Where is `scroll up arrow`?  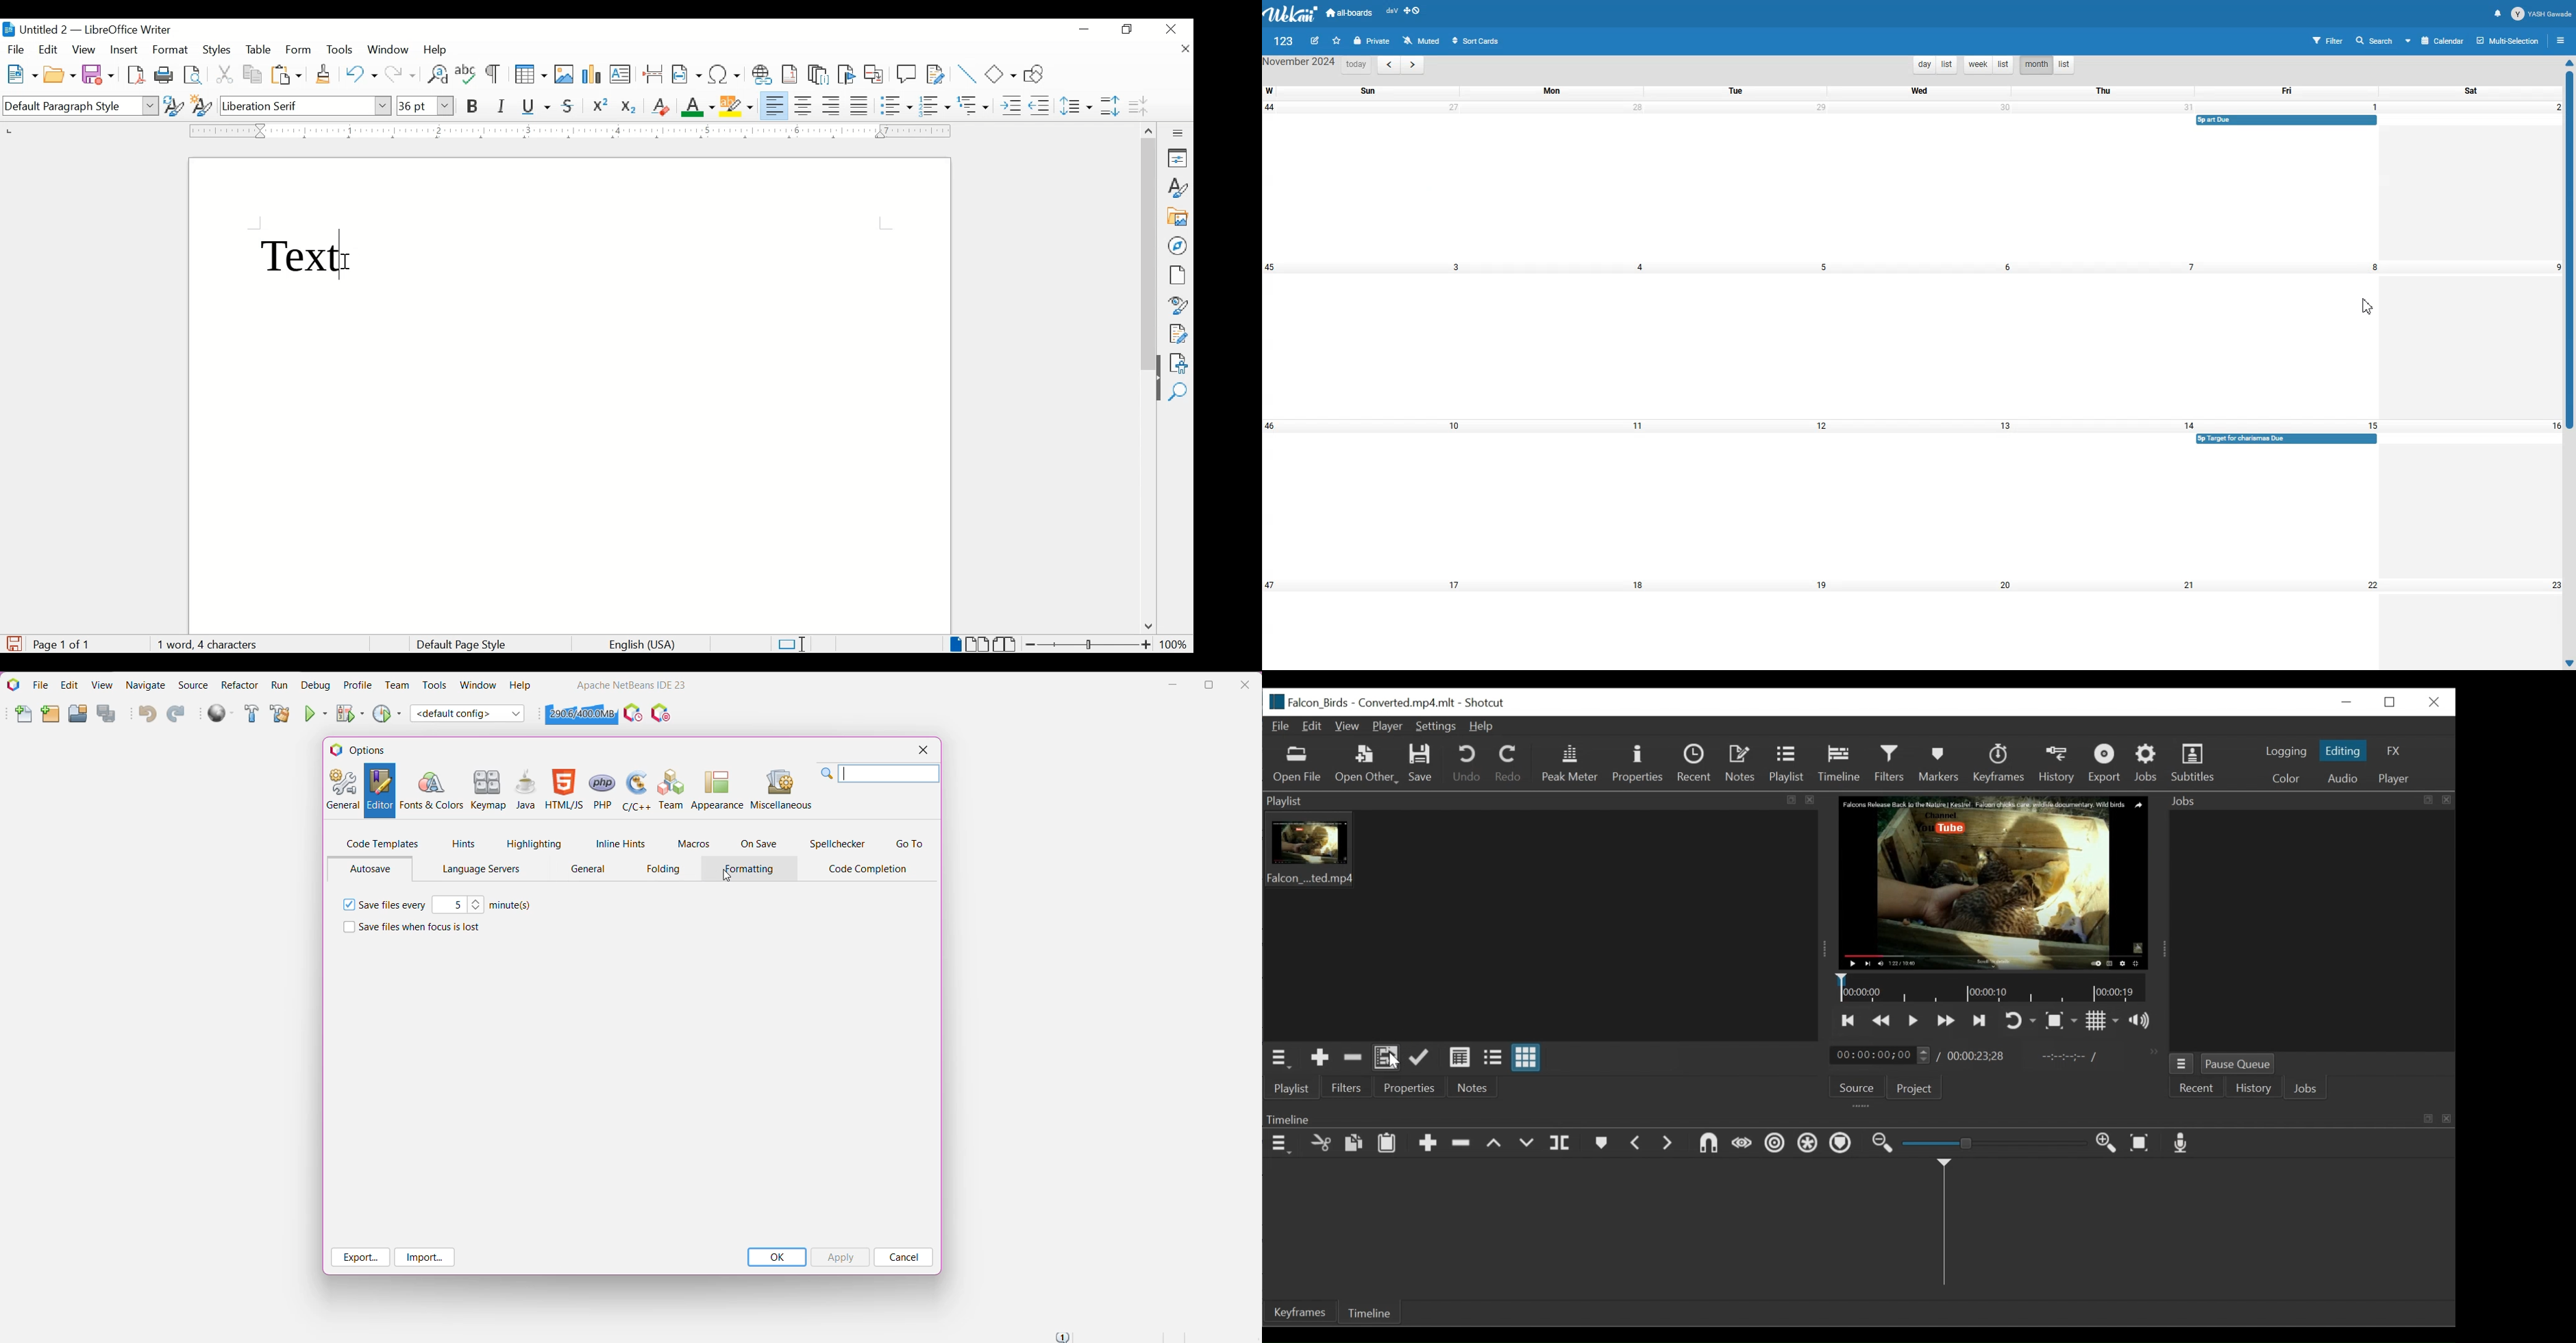
scroll up arrow is located at coordinates (1147, 129).